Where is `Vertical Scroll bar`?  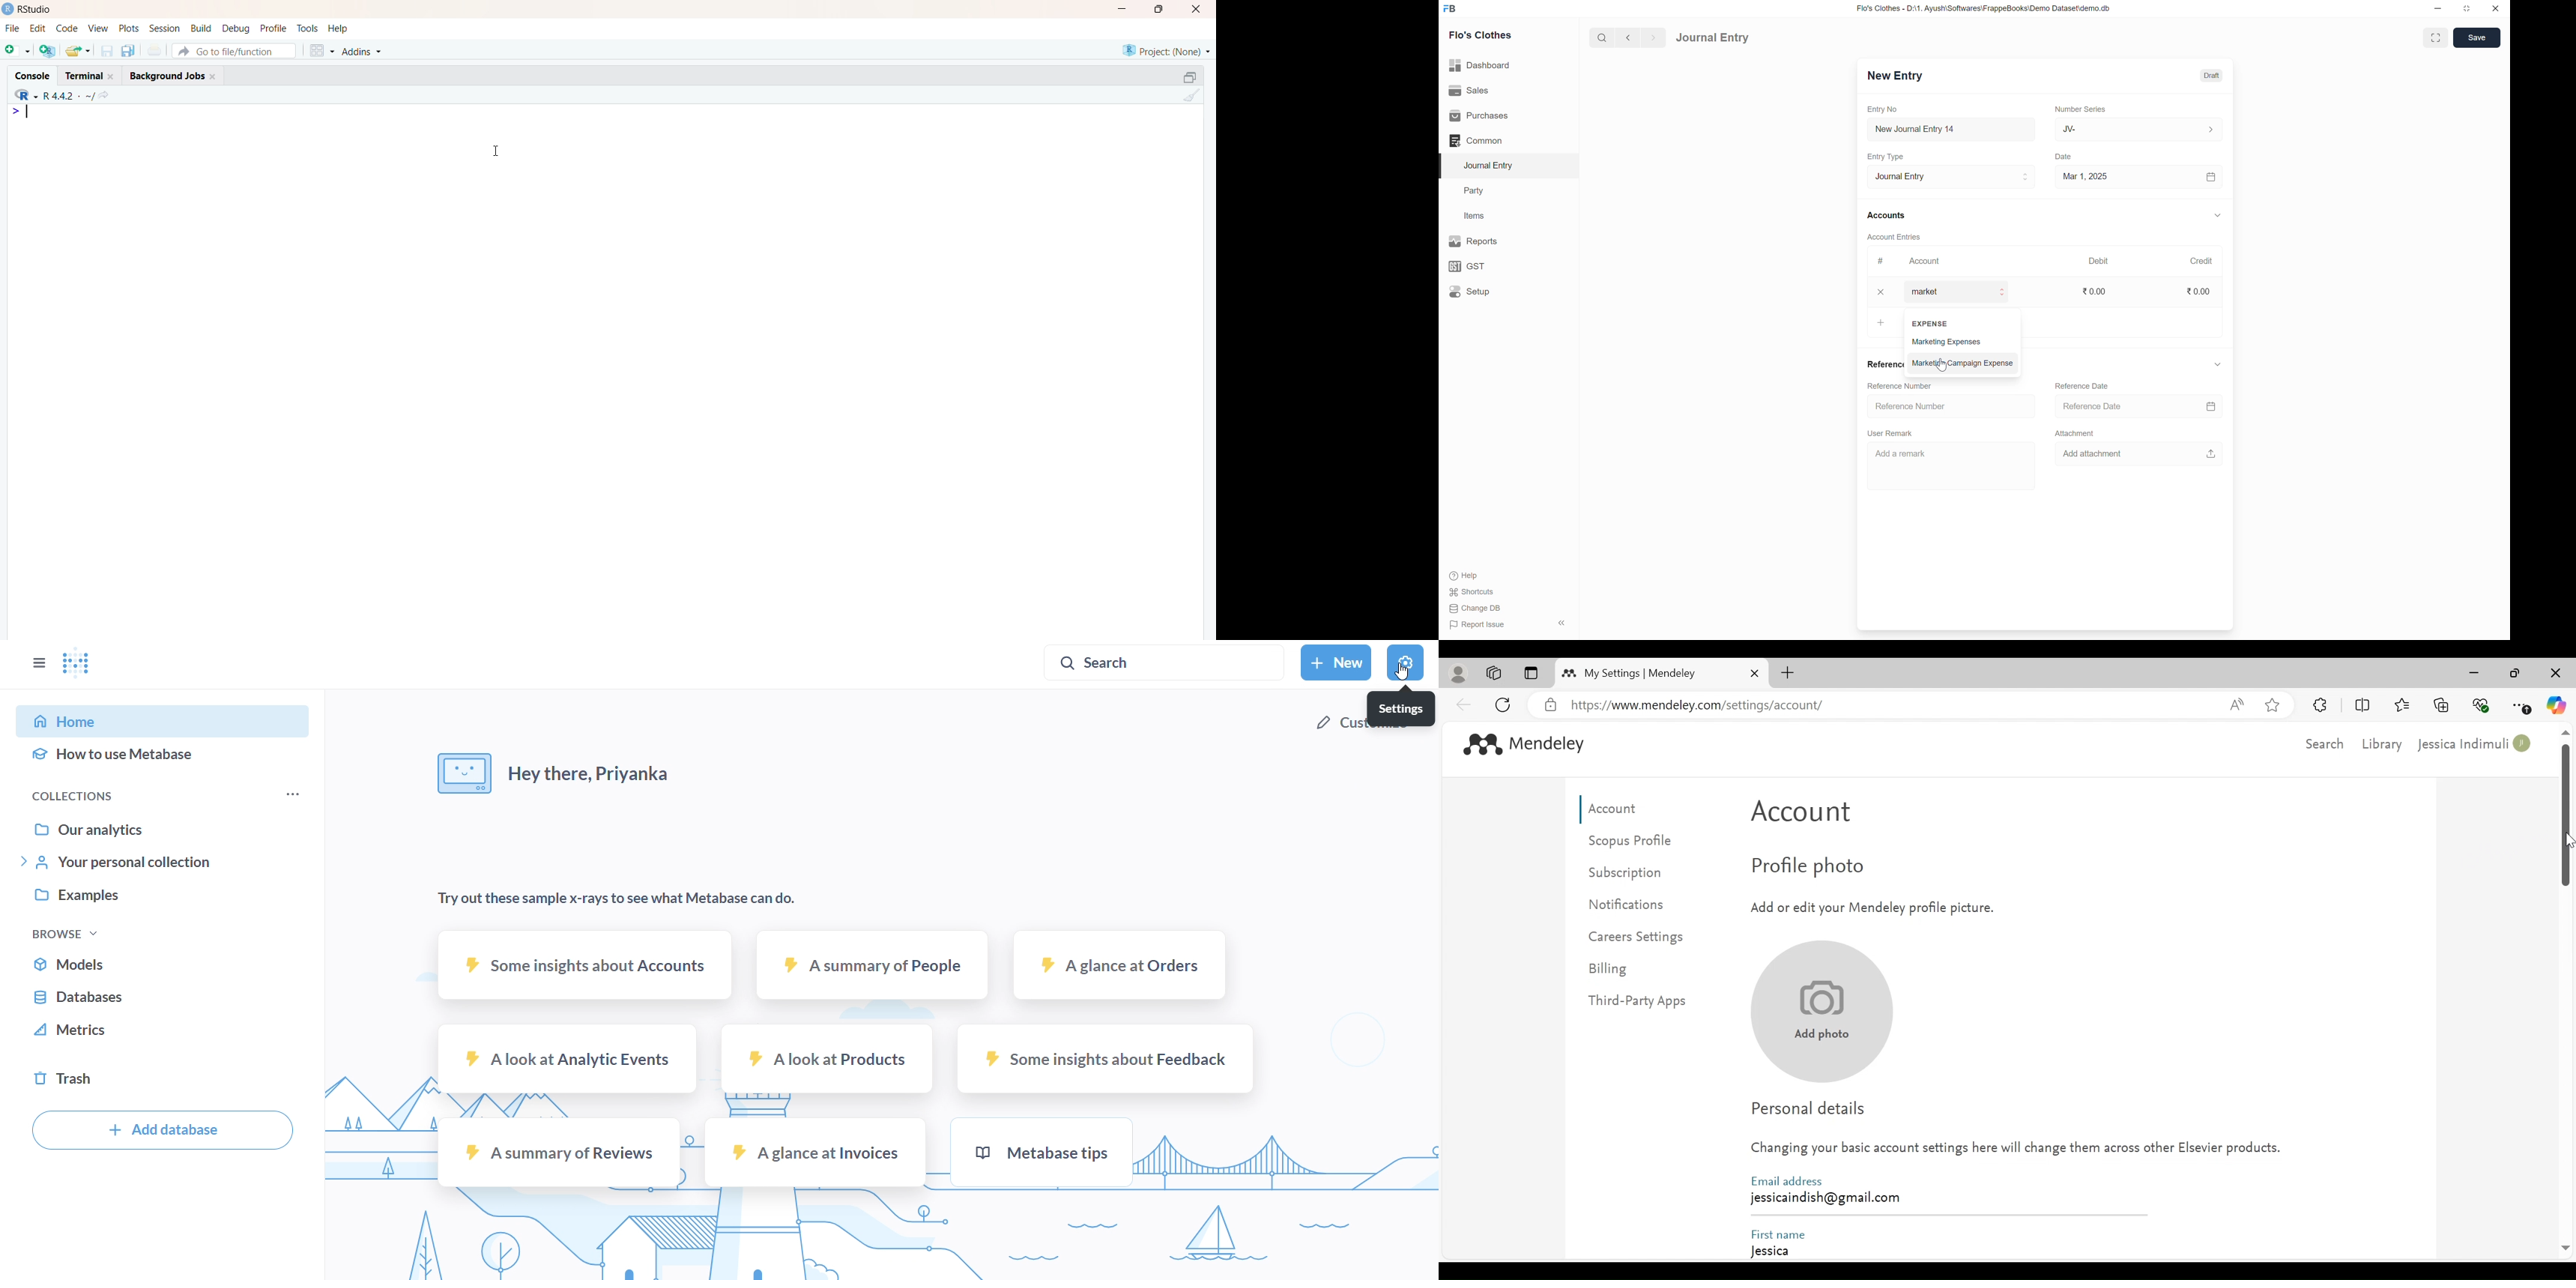
Vertical Scroll bar is located at coordinates (2566, 817).